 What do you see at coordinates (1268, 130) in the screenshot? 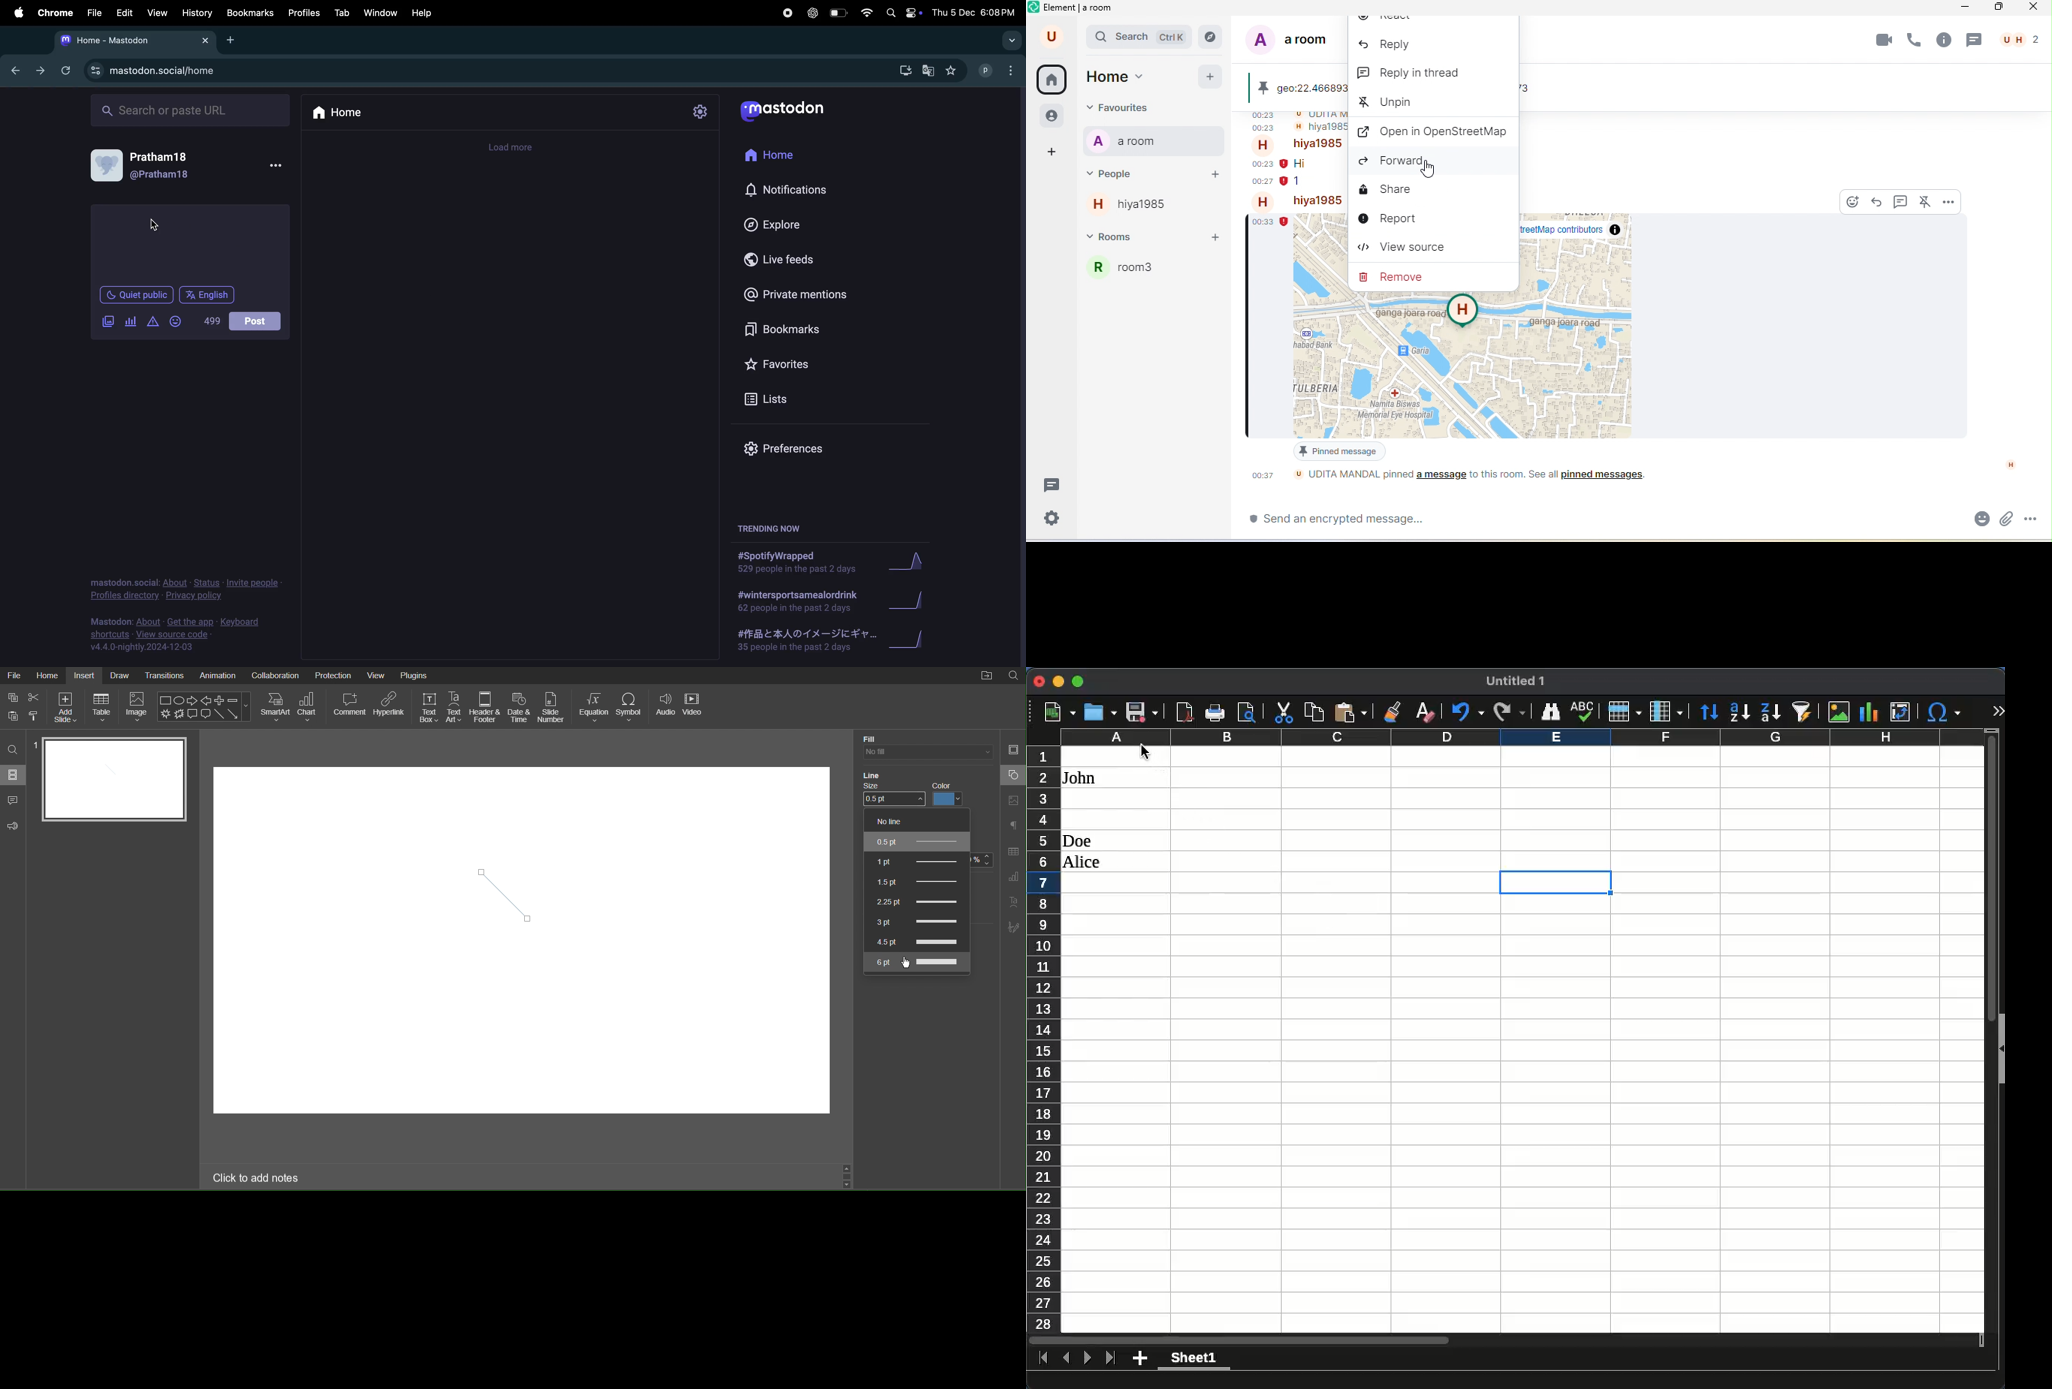
I see `00.23` at bounding box center [1268, 130].